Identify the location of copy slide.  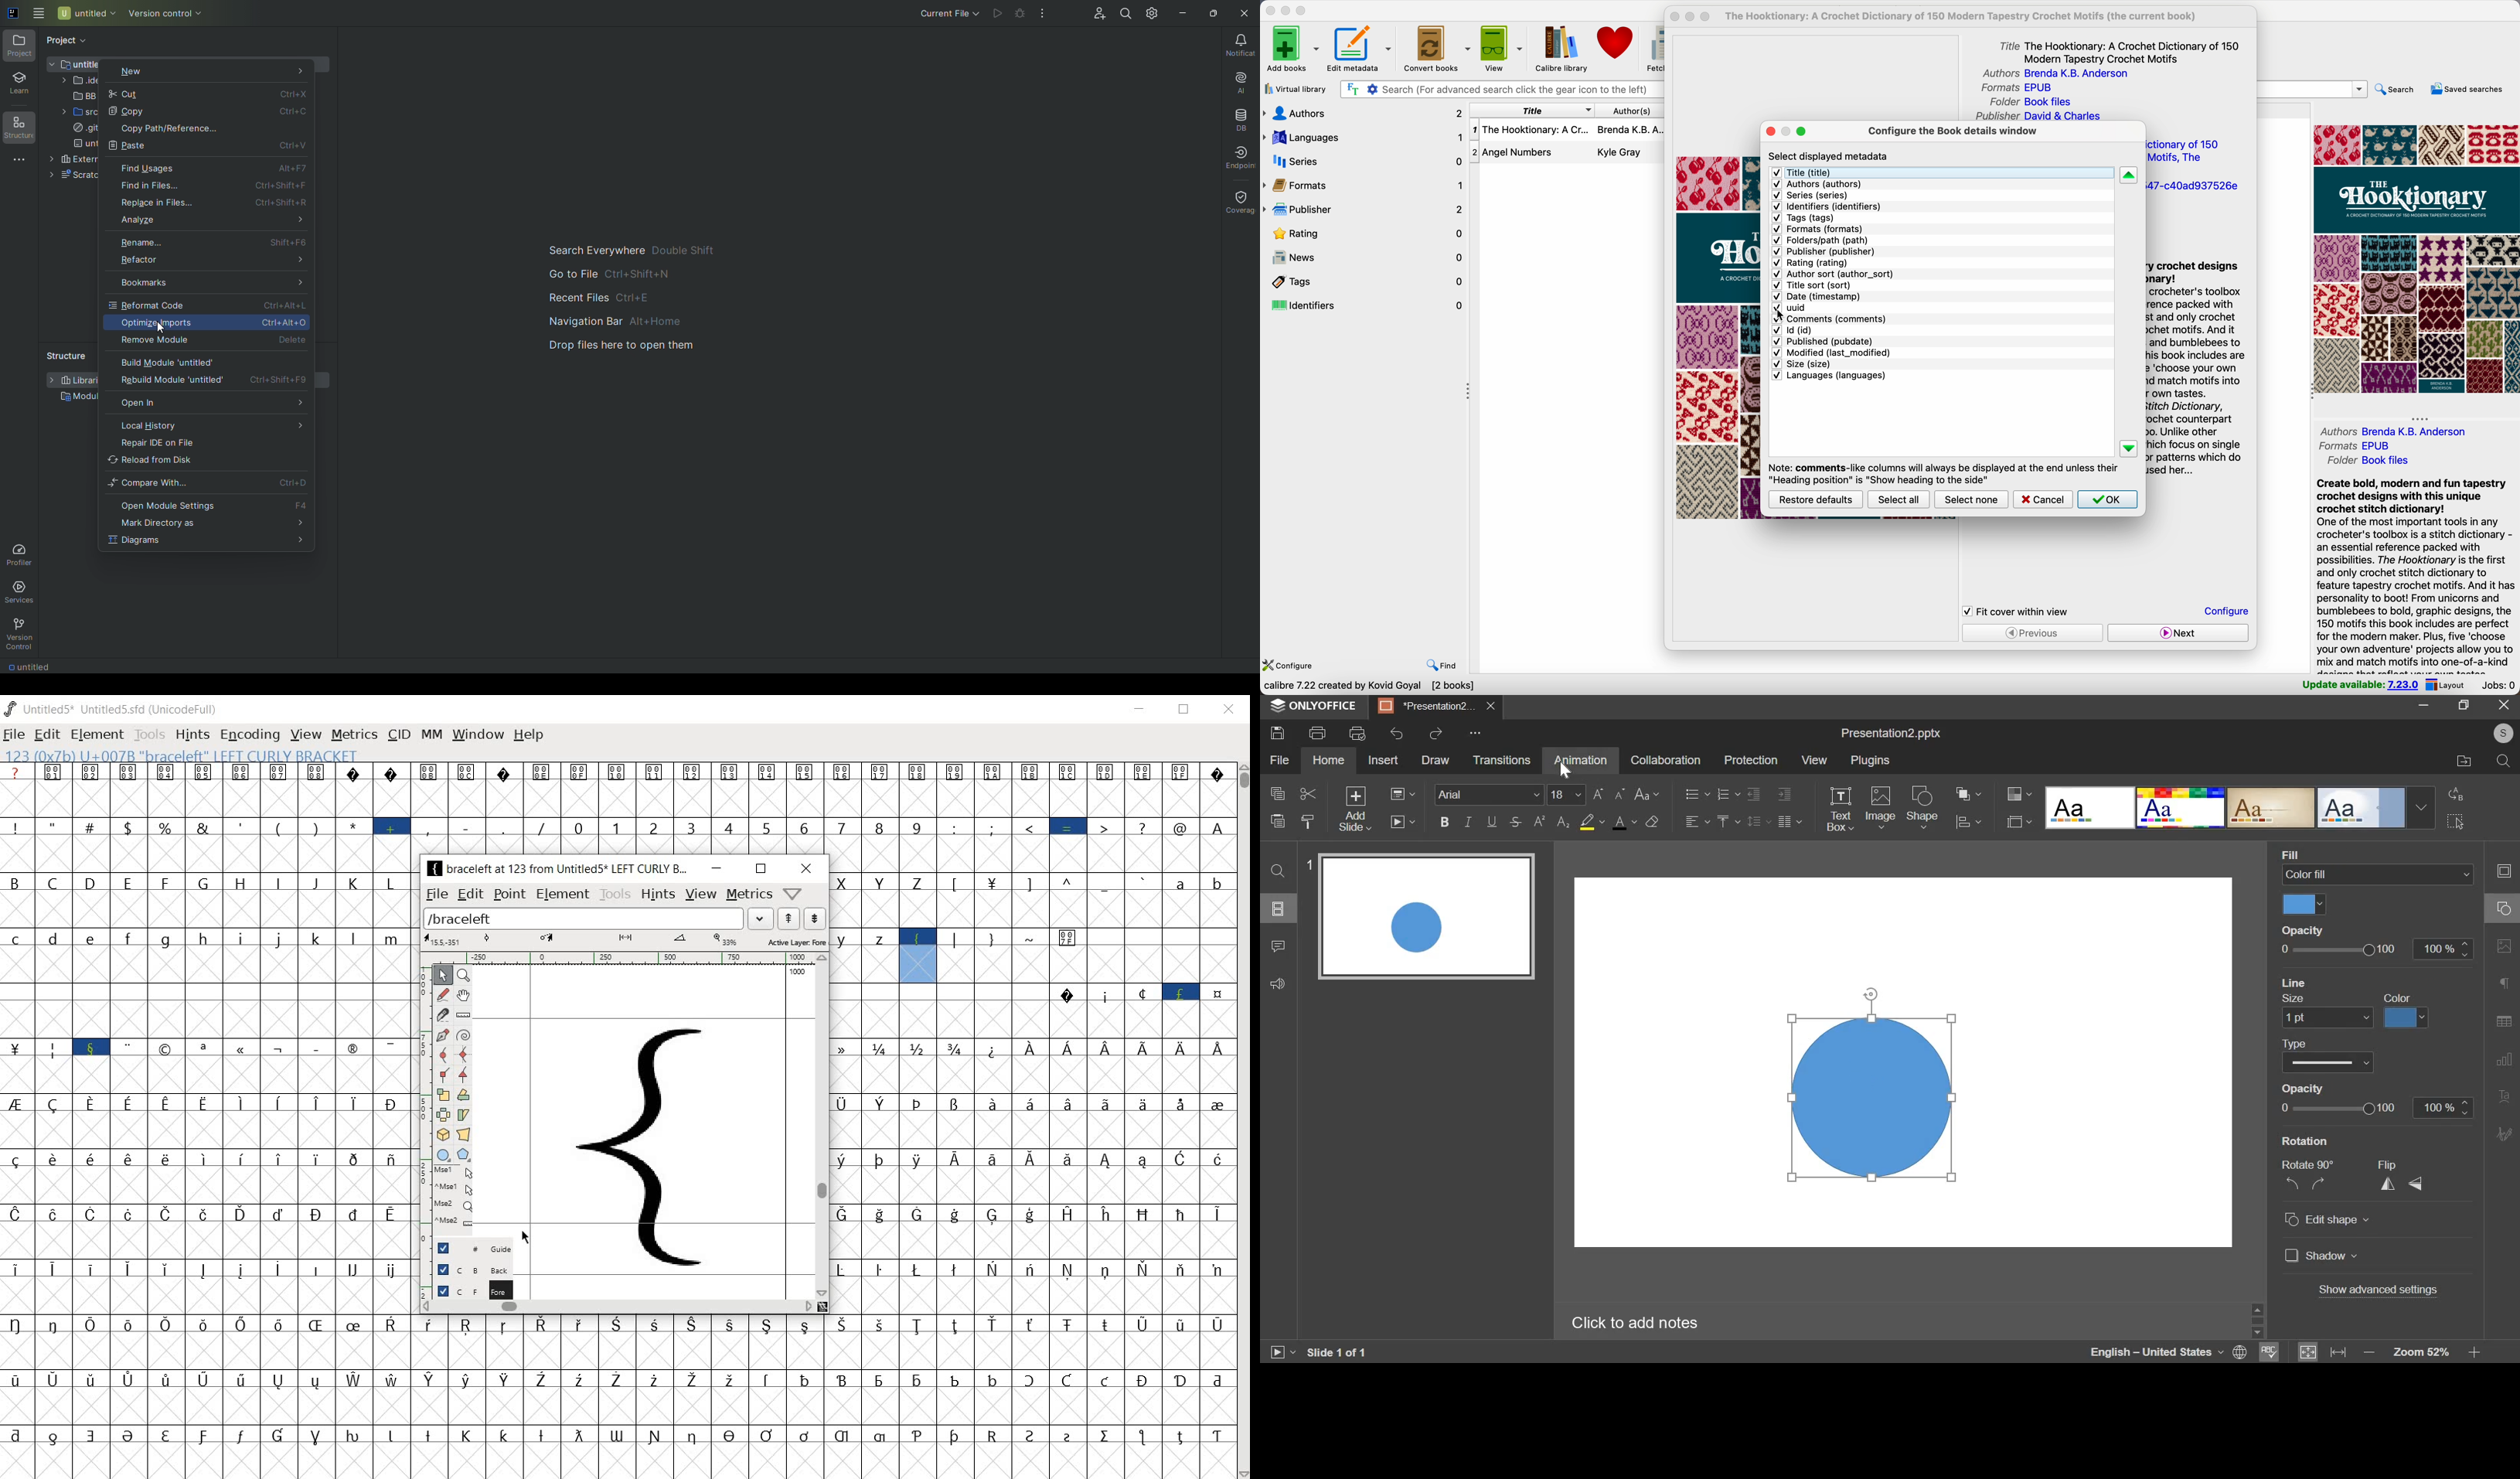
(1308, 822).